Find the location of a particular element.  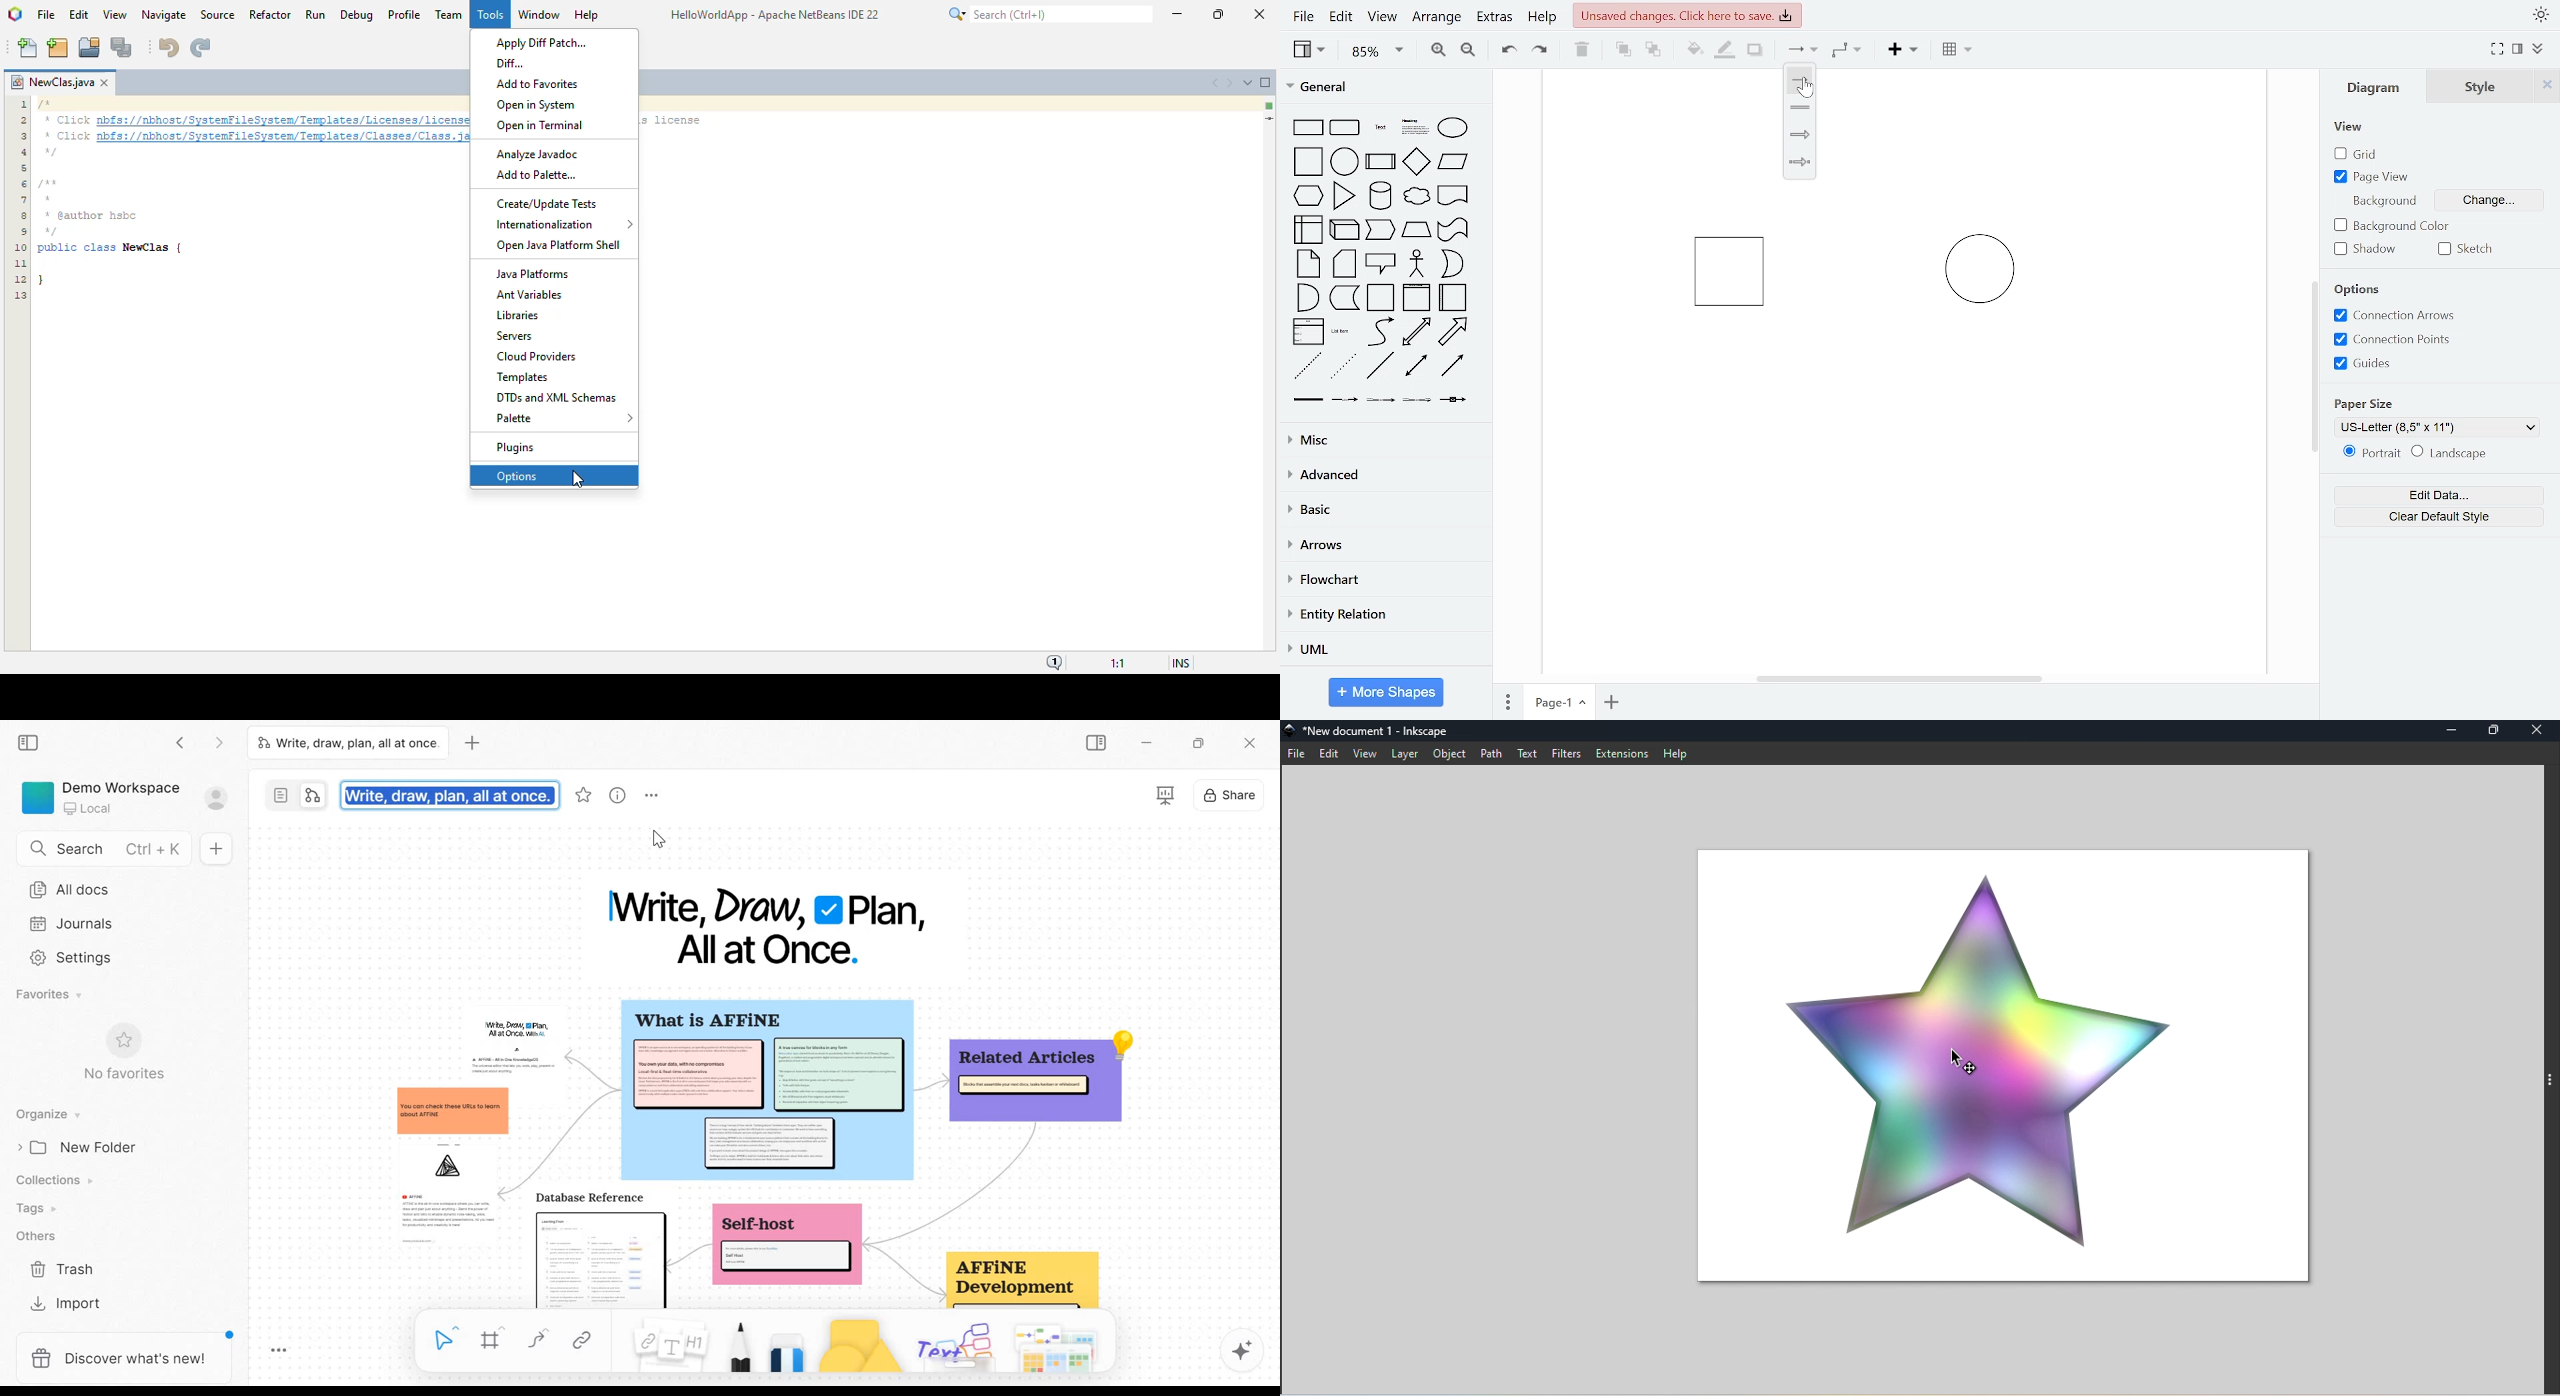

templates is located at coordinates (522, 379).